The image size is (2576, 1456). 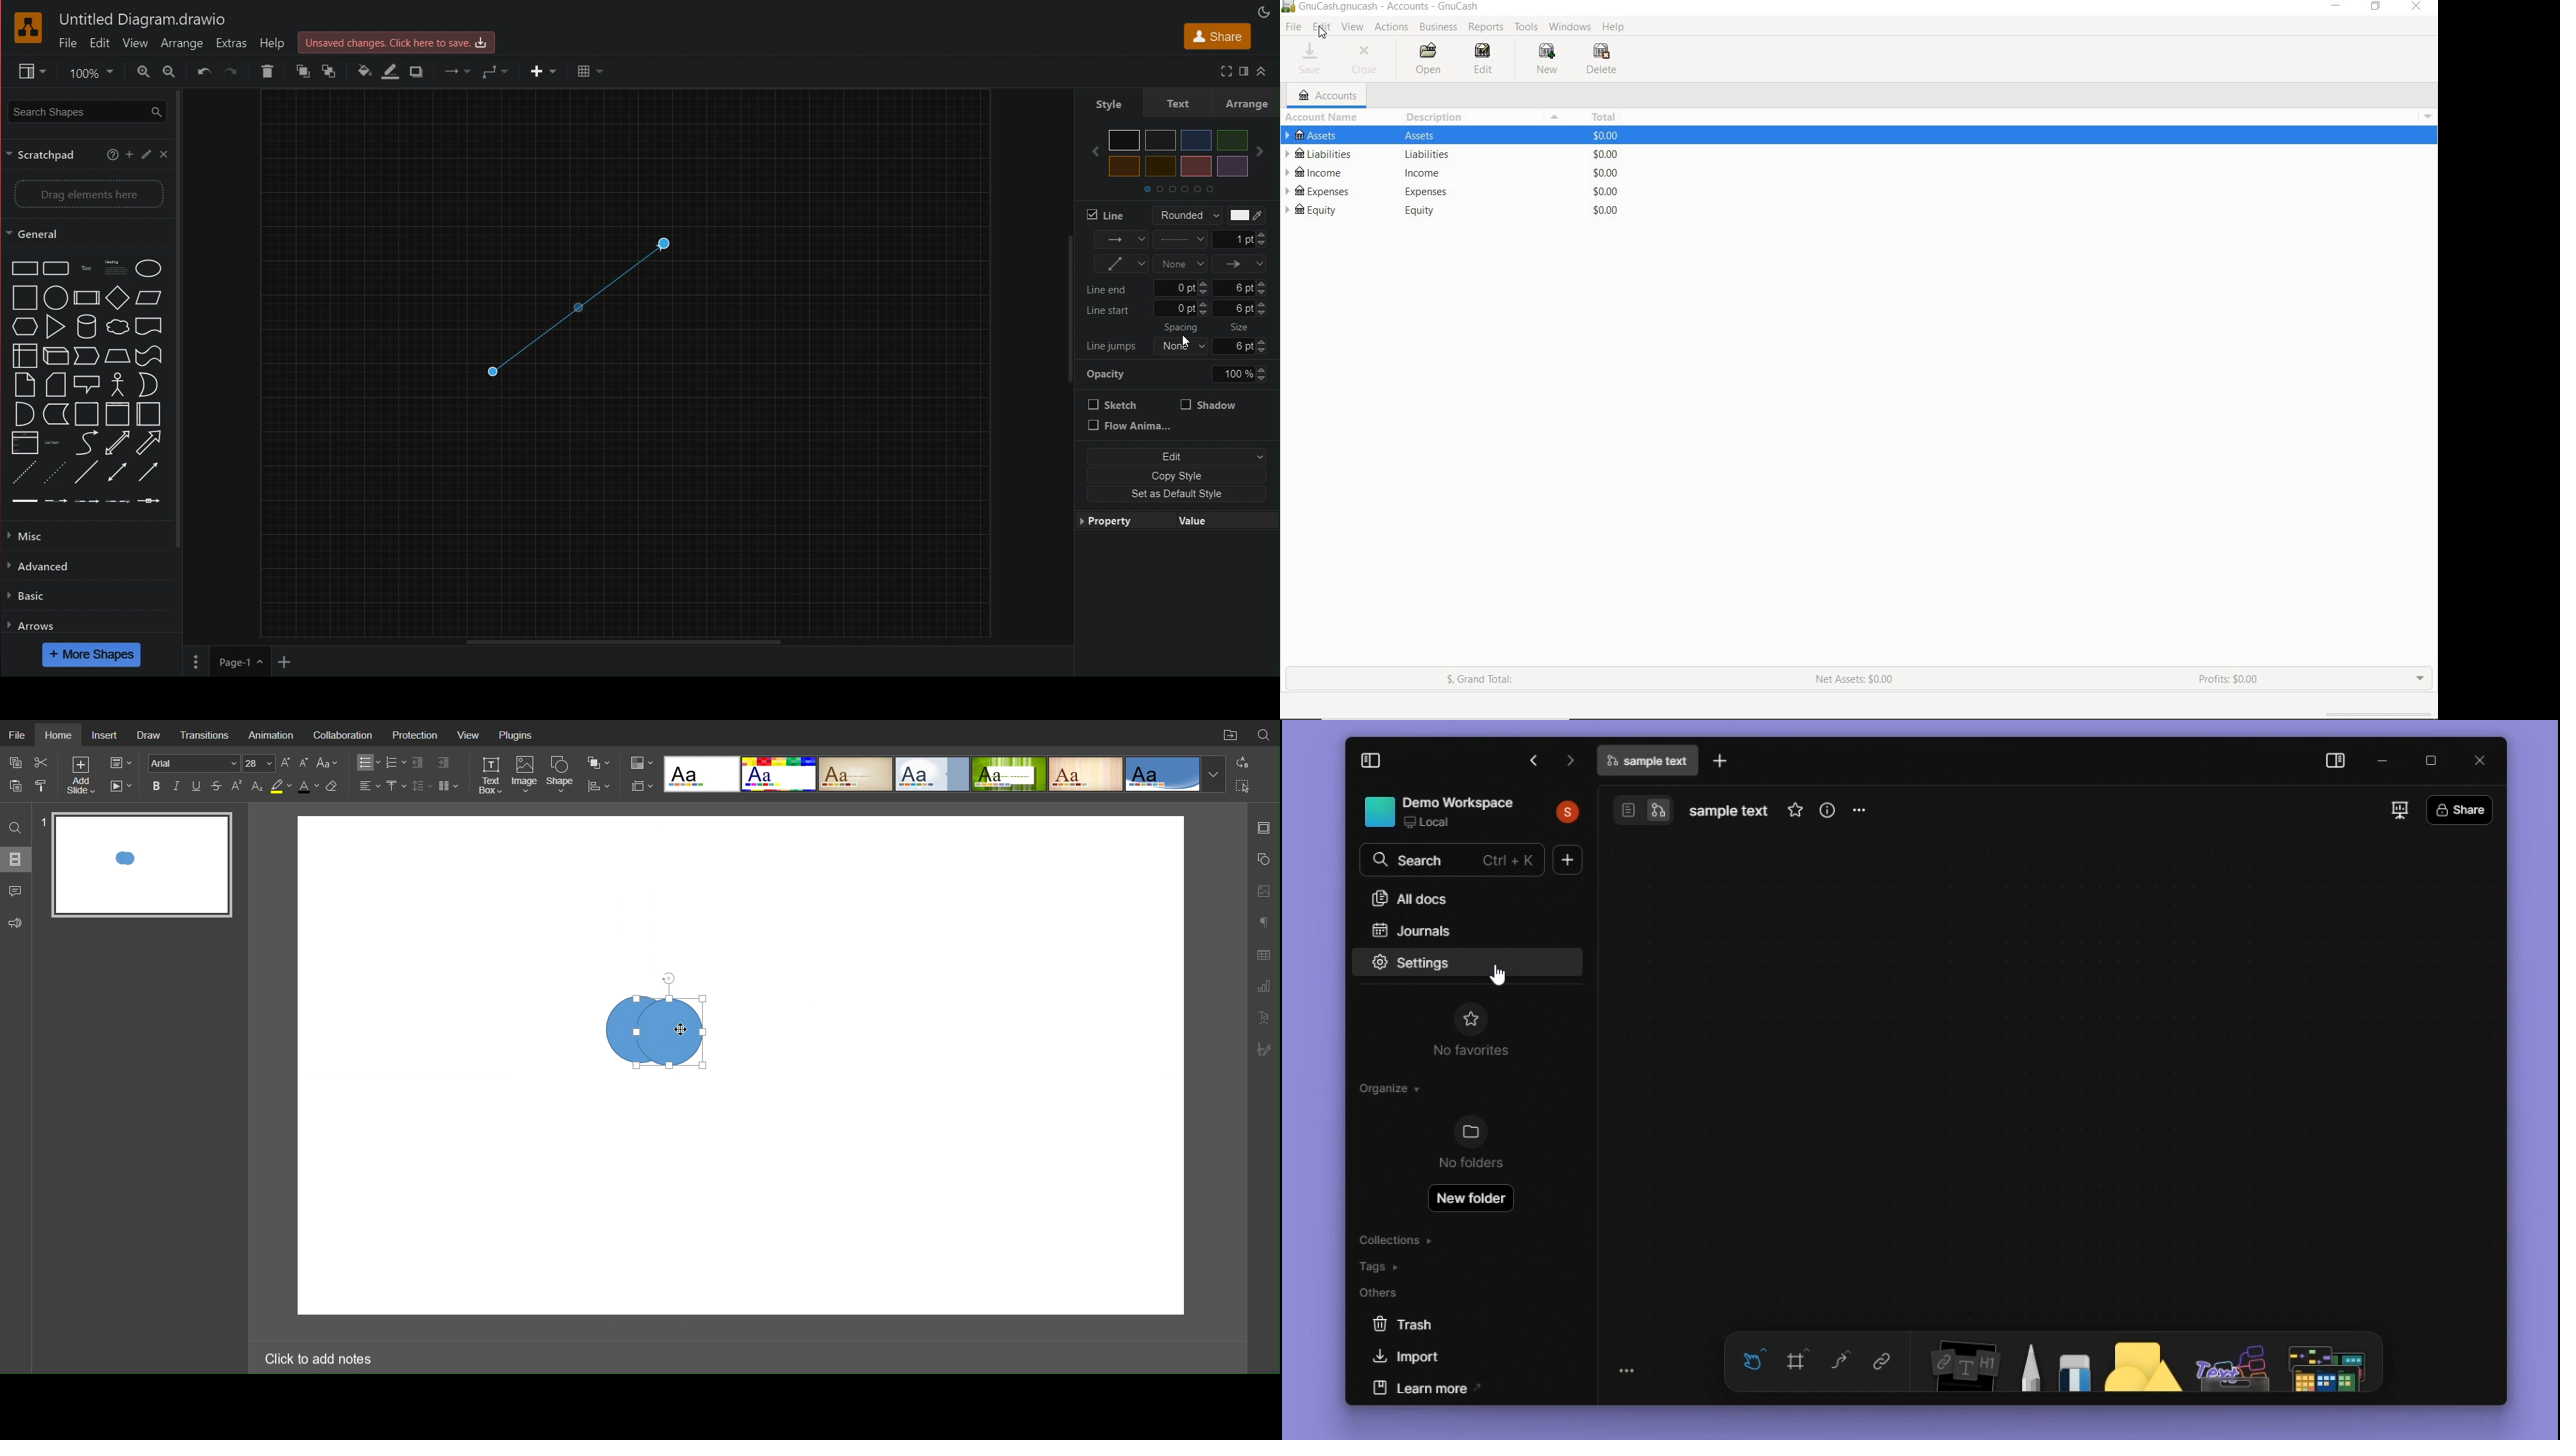 What do you see at coordinates (1800, 1359) in the screenshot?
I see `Frame` at bounding box center [1800, 1359].